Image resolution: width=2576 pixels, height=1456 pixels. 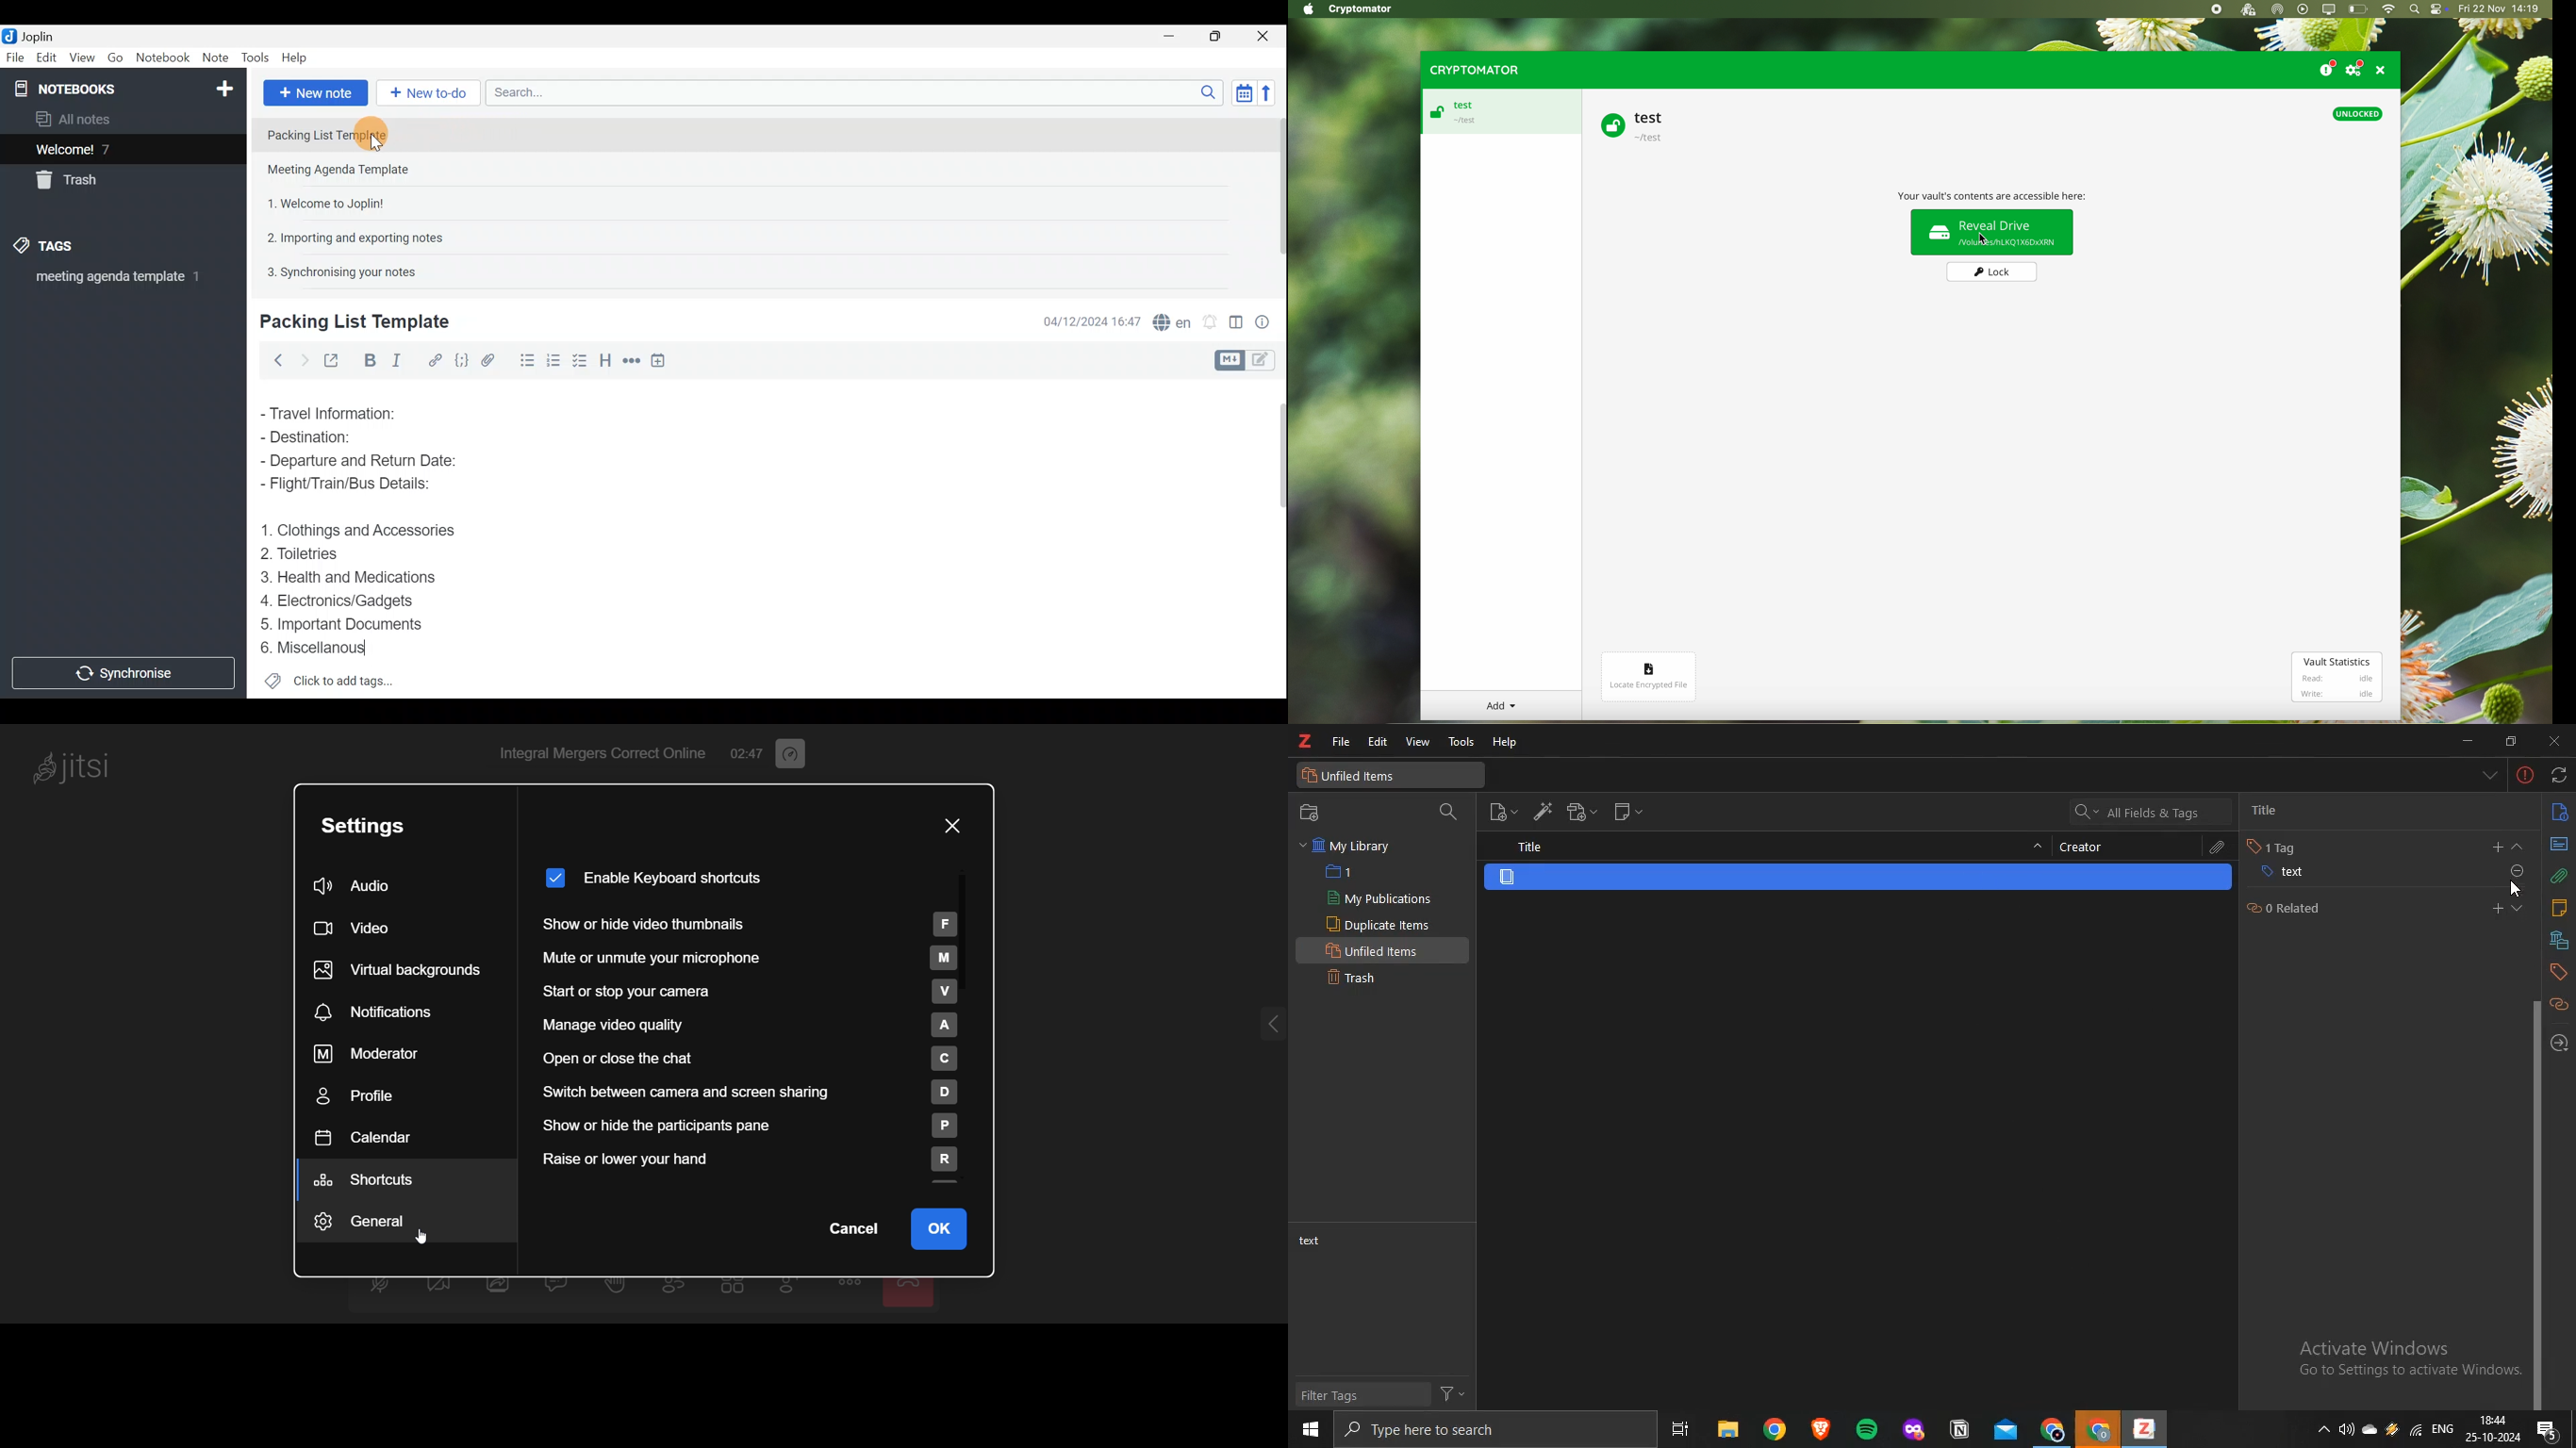 What do you see at coordinates (257, 58) in the screenshot?
I see `Tools` at bounding box center [257, 58].